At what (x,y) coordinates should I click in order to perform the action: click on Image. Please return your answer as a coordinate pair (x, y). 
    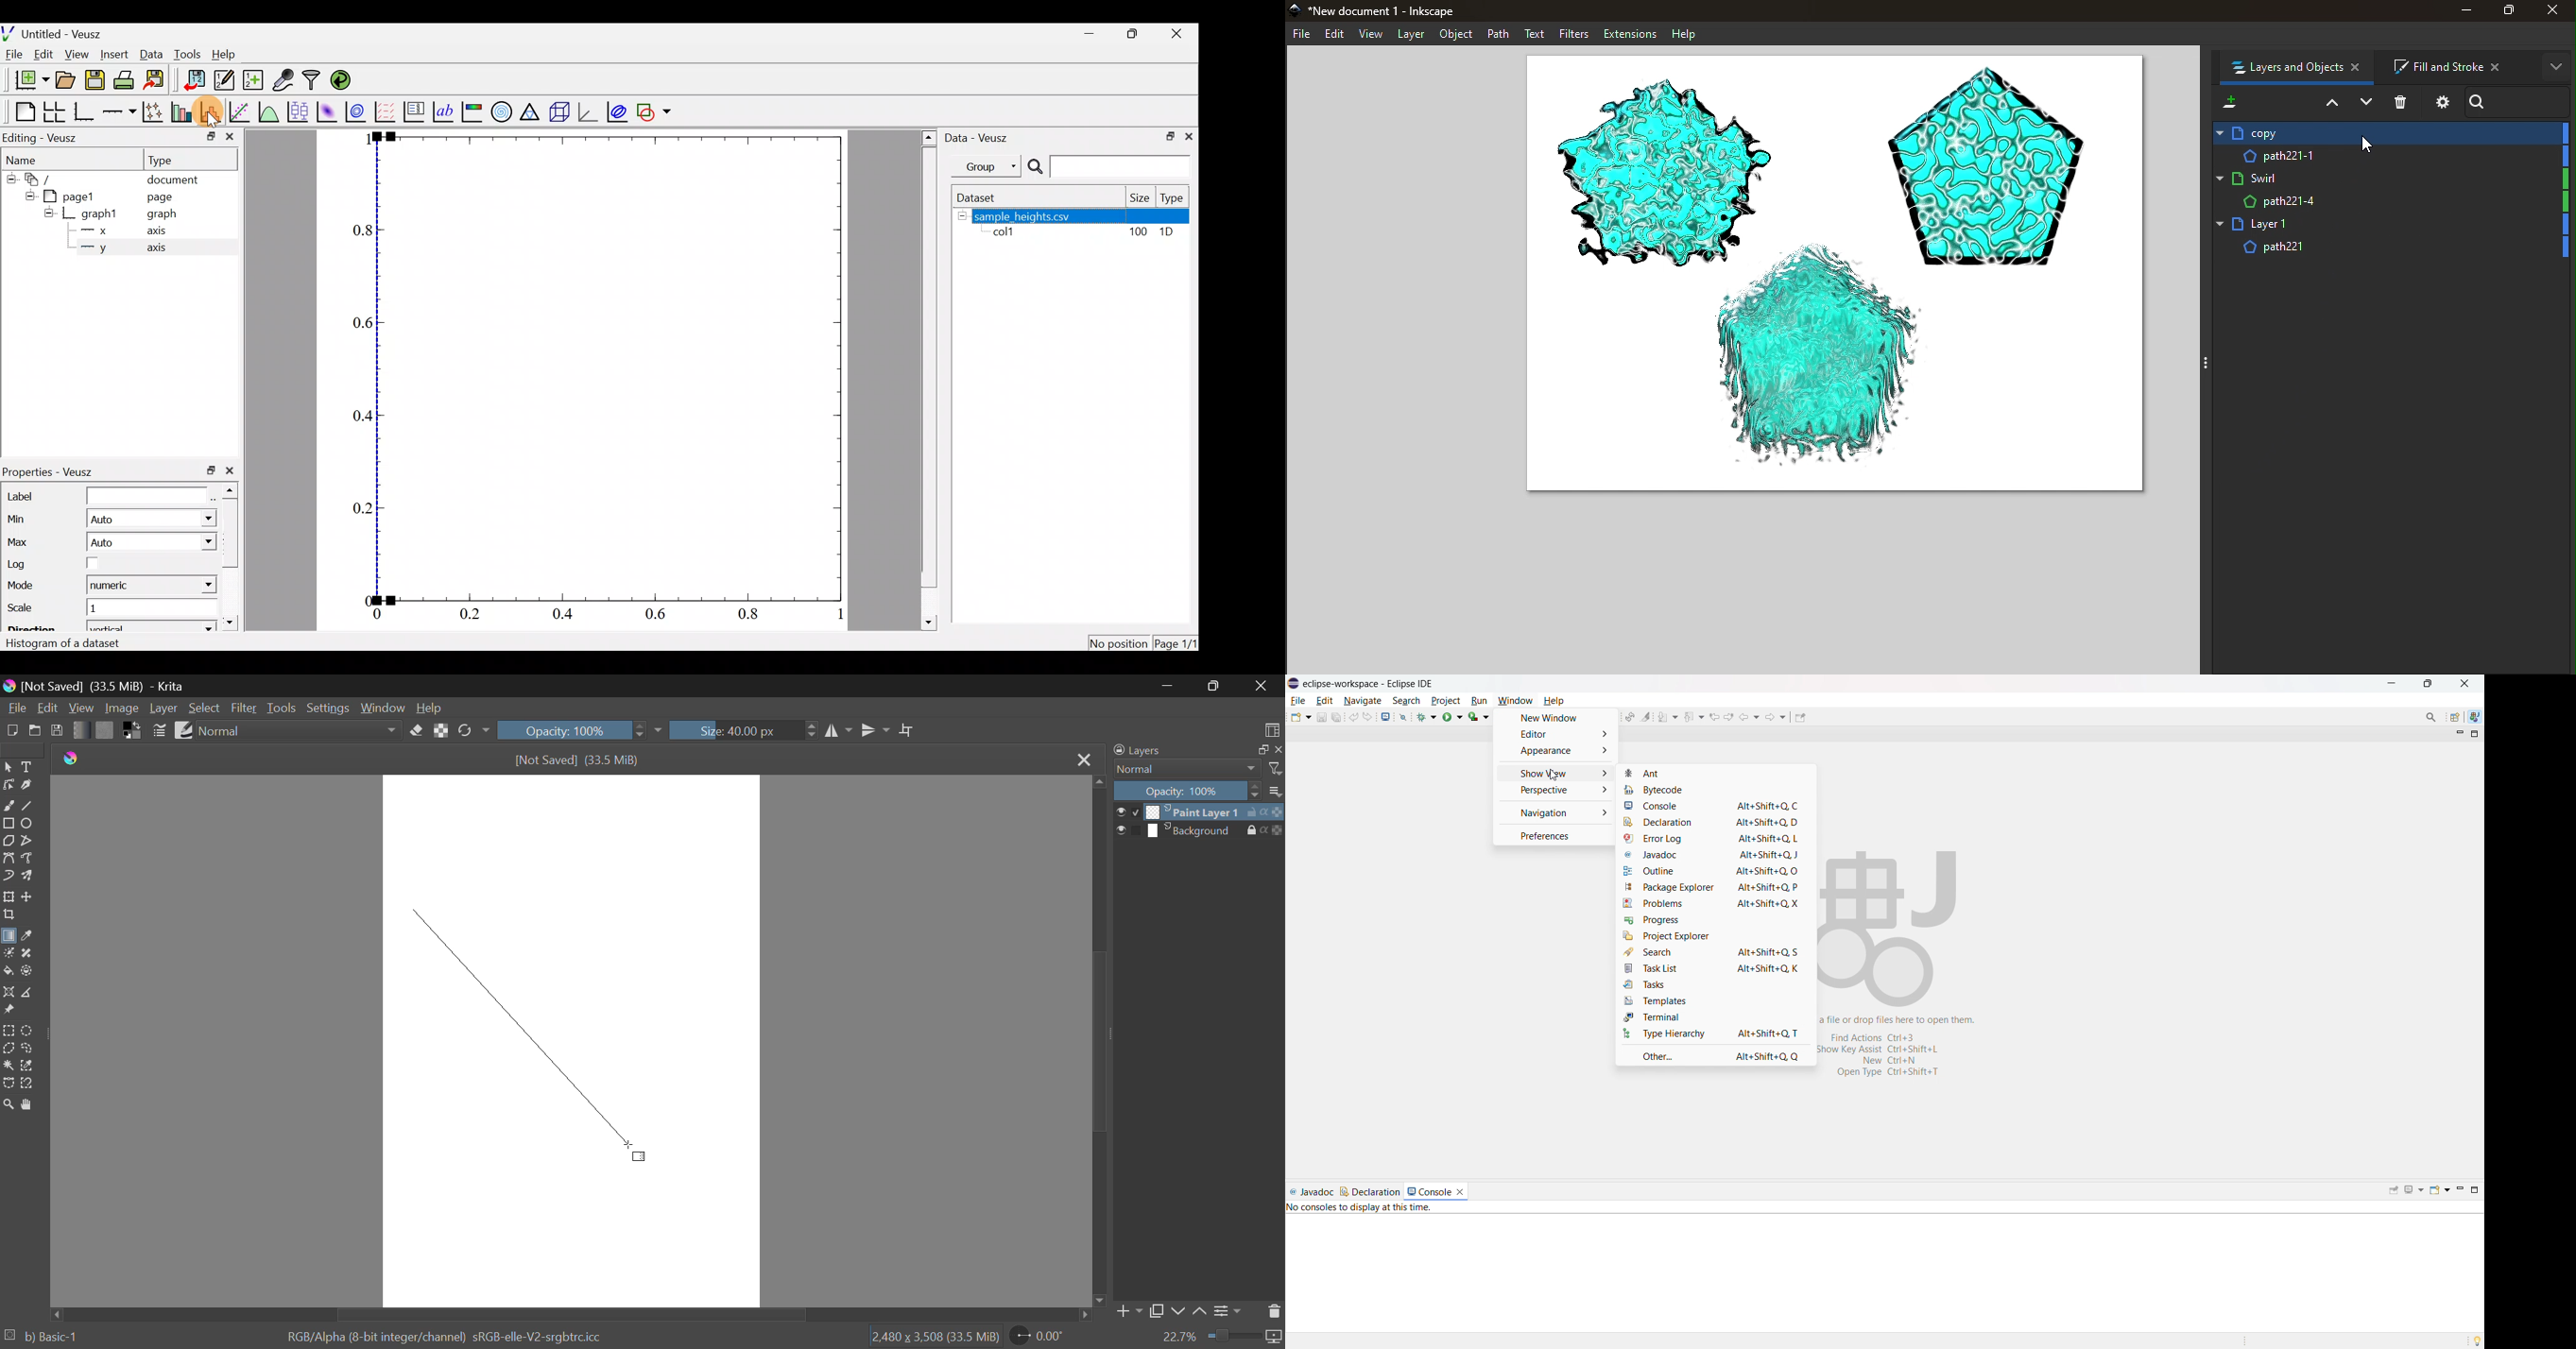
    Looking at the image, I should click on (120, 707).